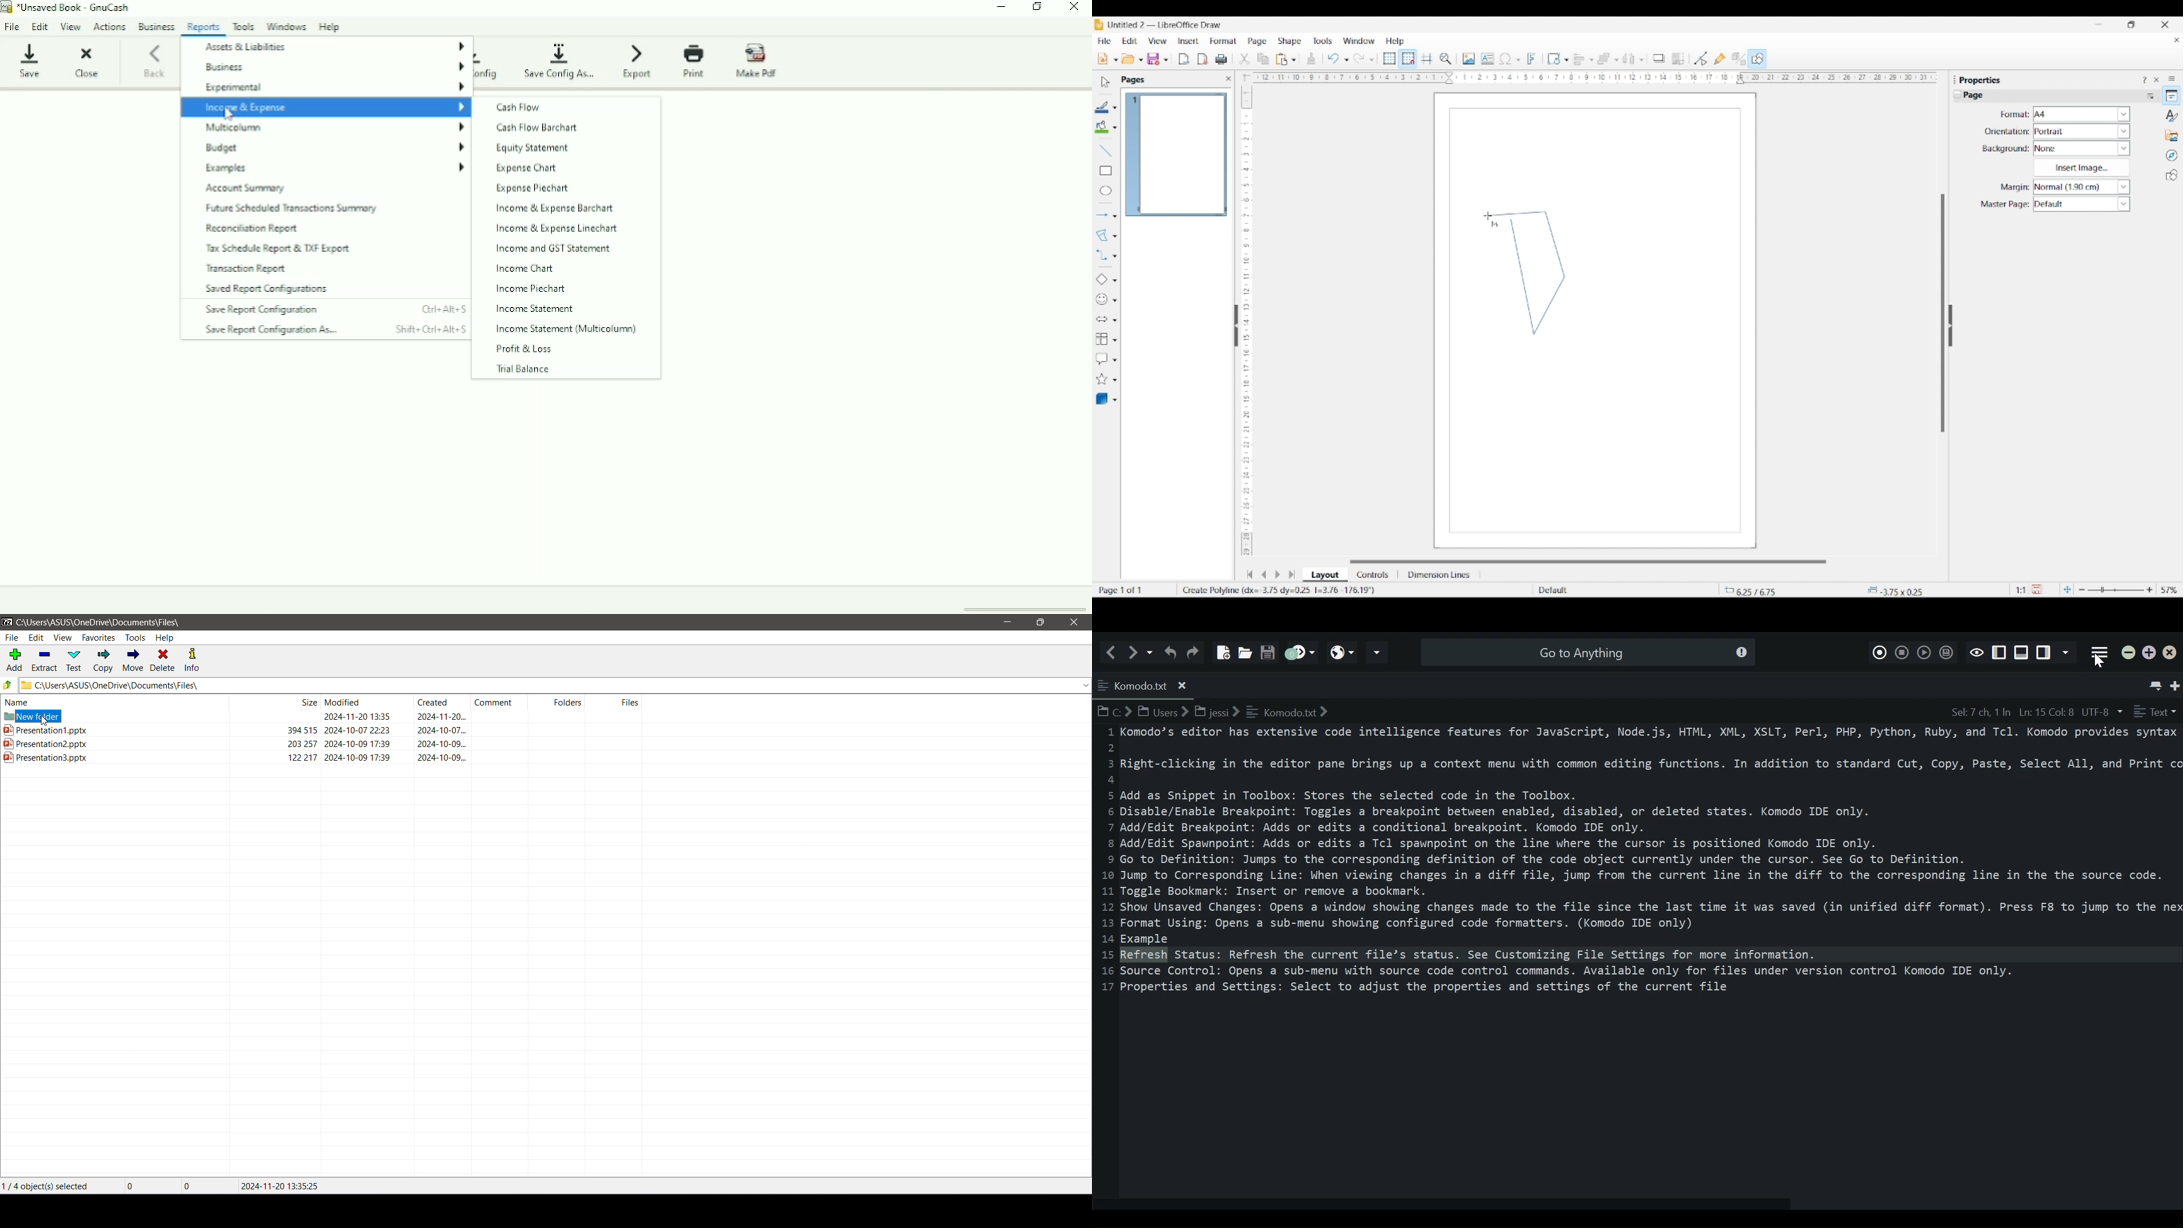 The height and width of the screenshot is (1232, 2184). Describe the element at coordinates (1409, 59) in the screenshot. I see `Snap to grid` at that location.